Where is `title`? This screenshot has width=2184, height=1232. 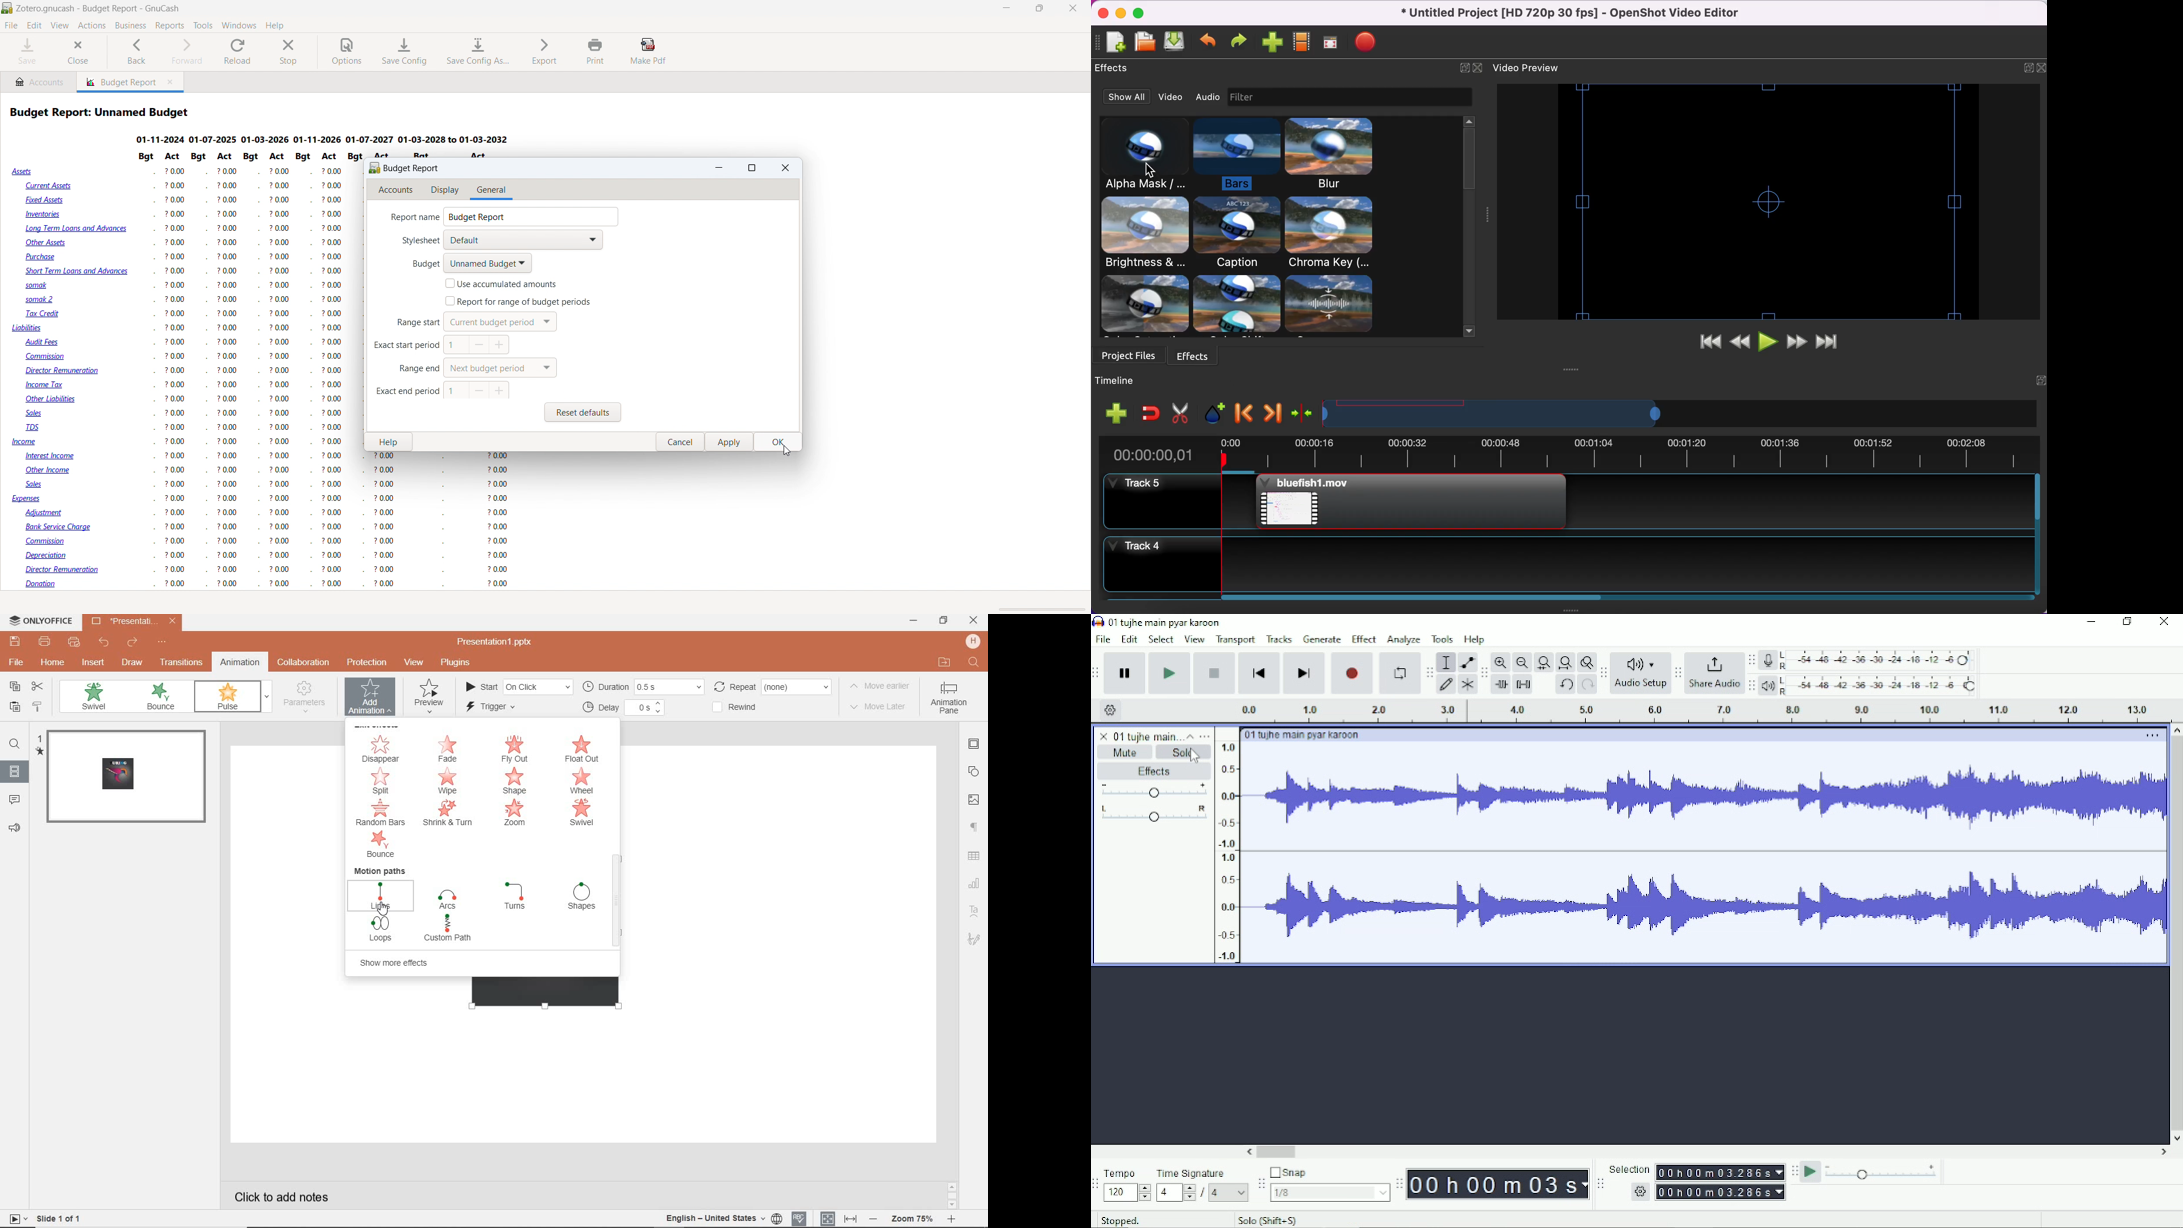
title is located at coordinates (99, 9).